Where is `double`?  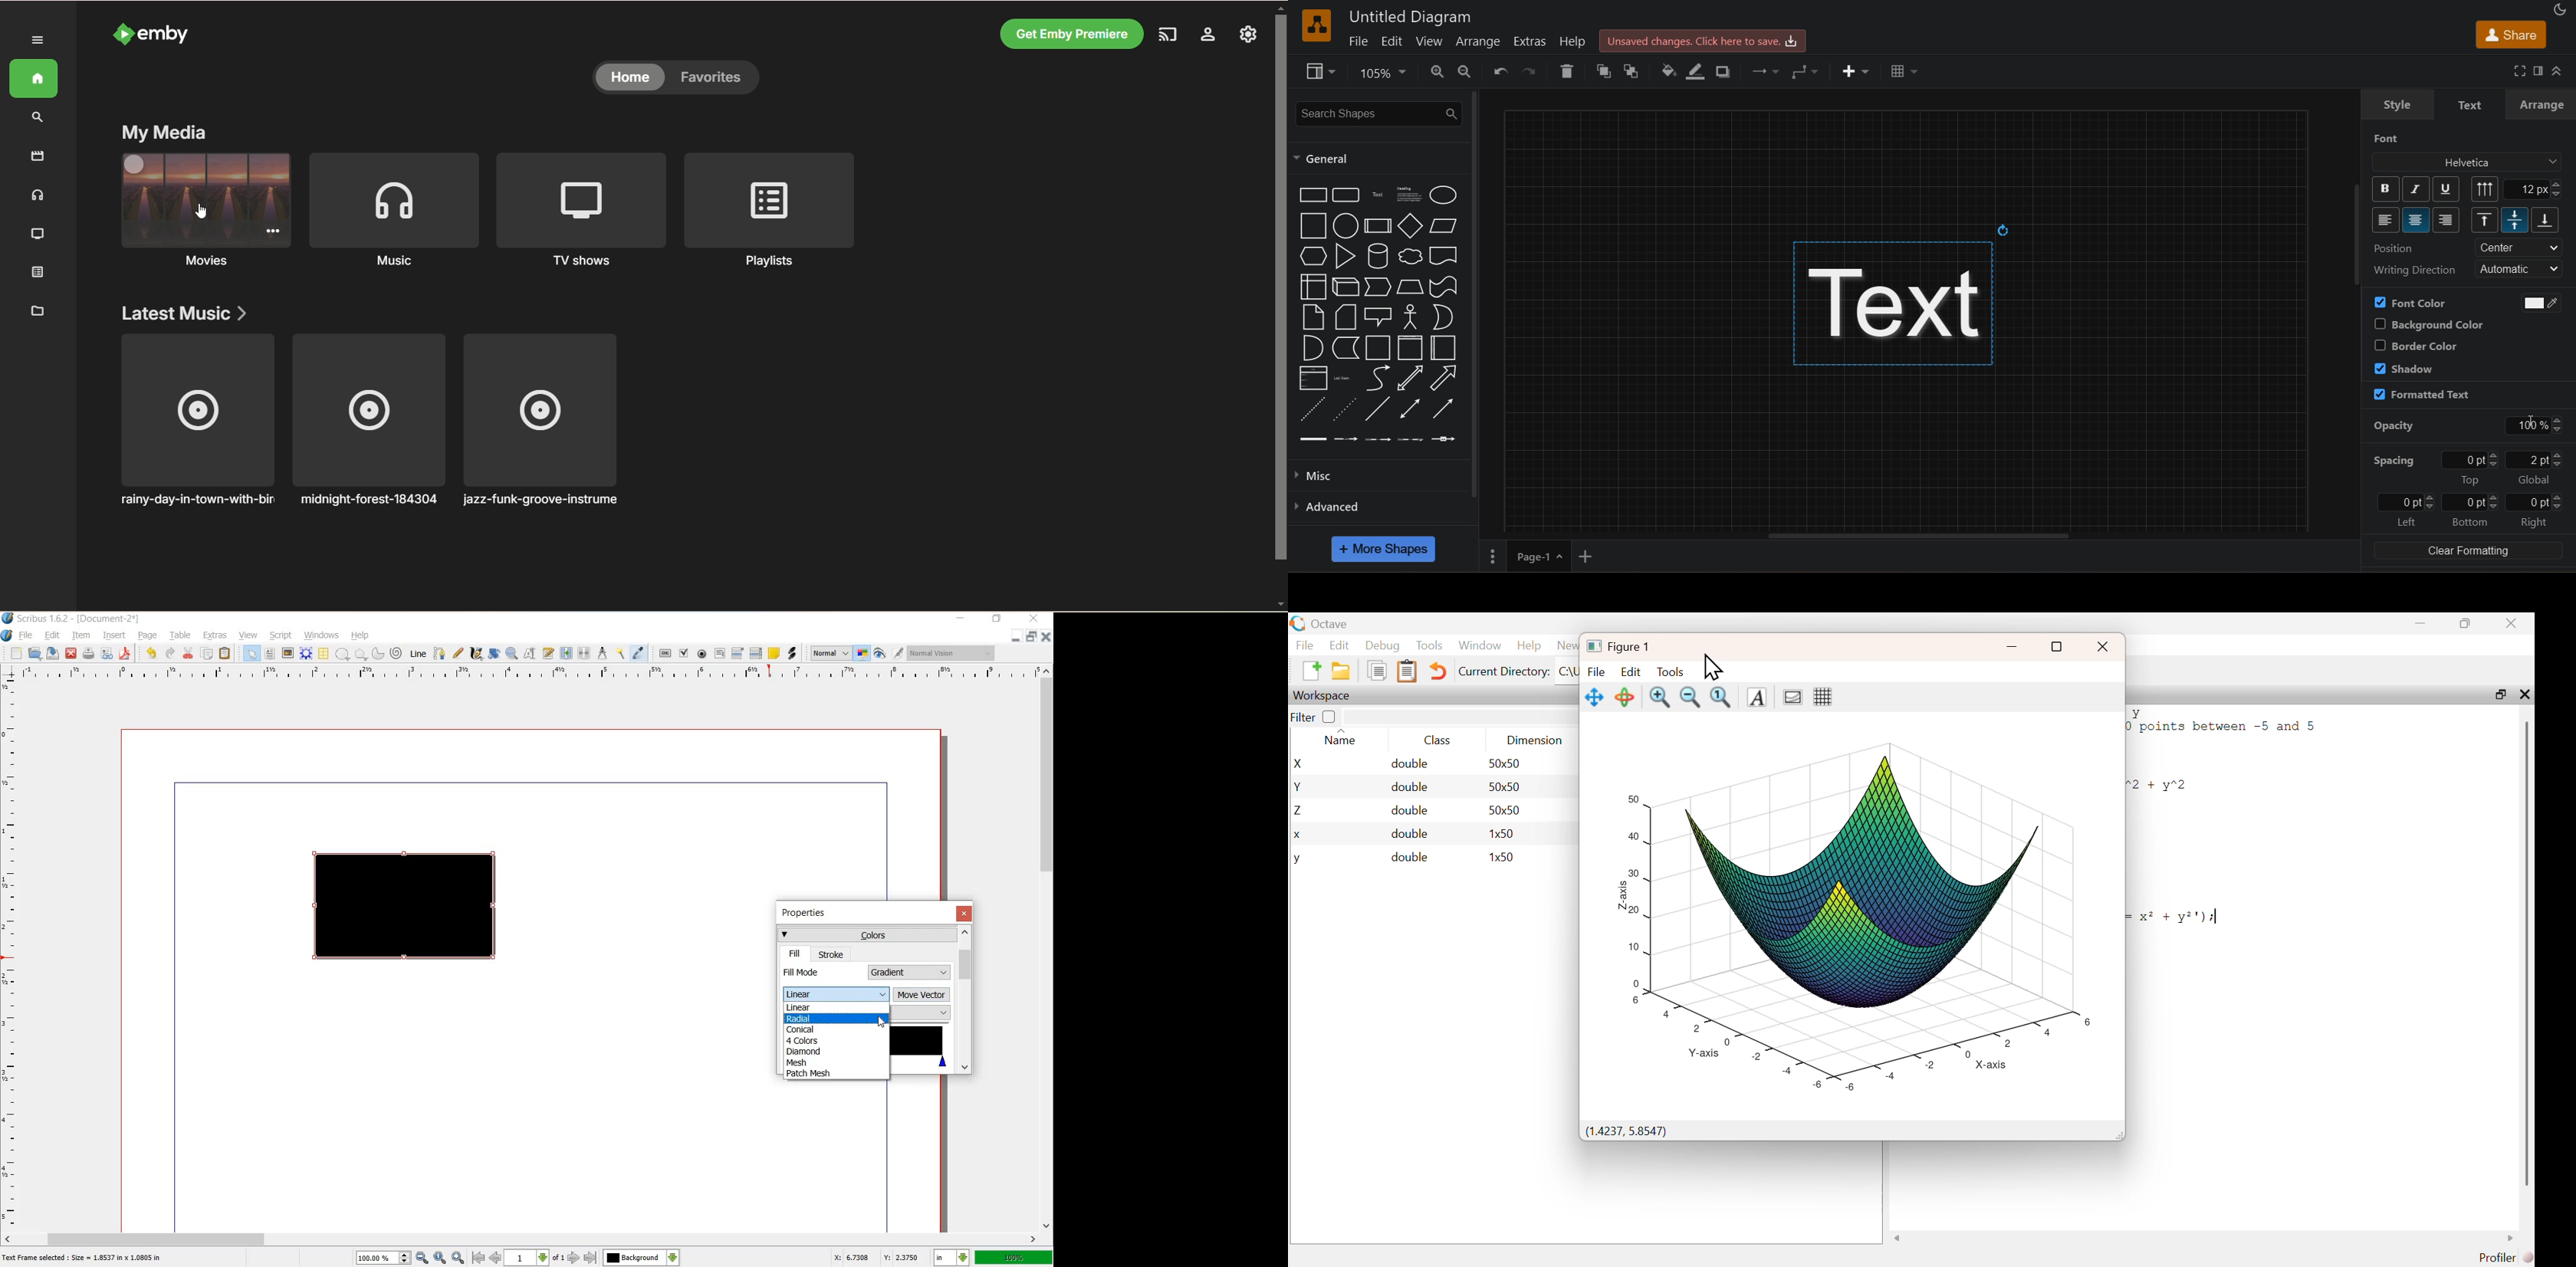
double is located at coordinates (1409, 833).